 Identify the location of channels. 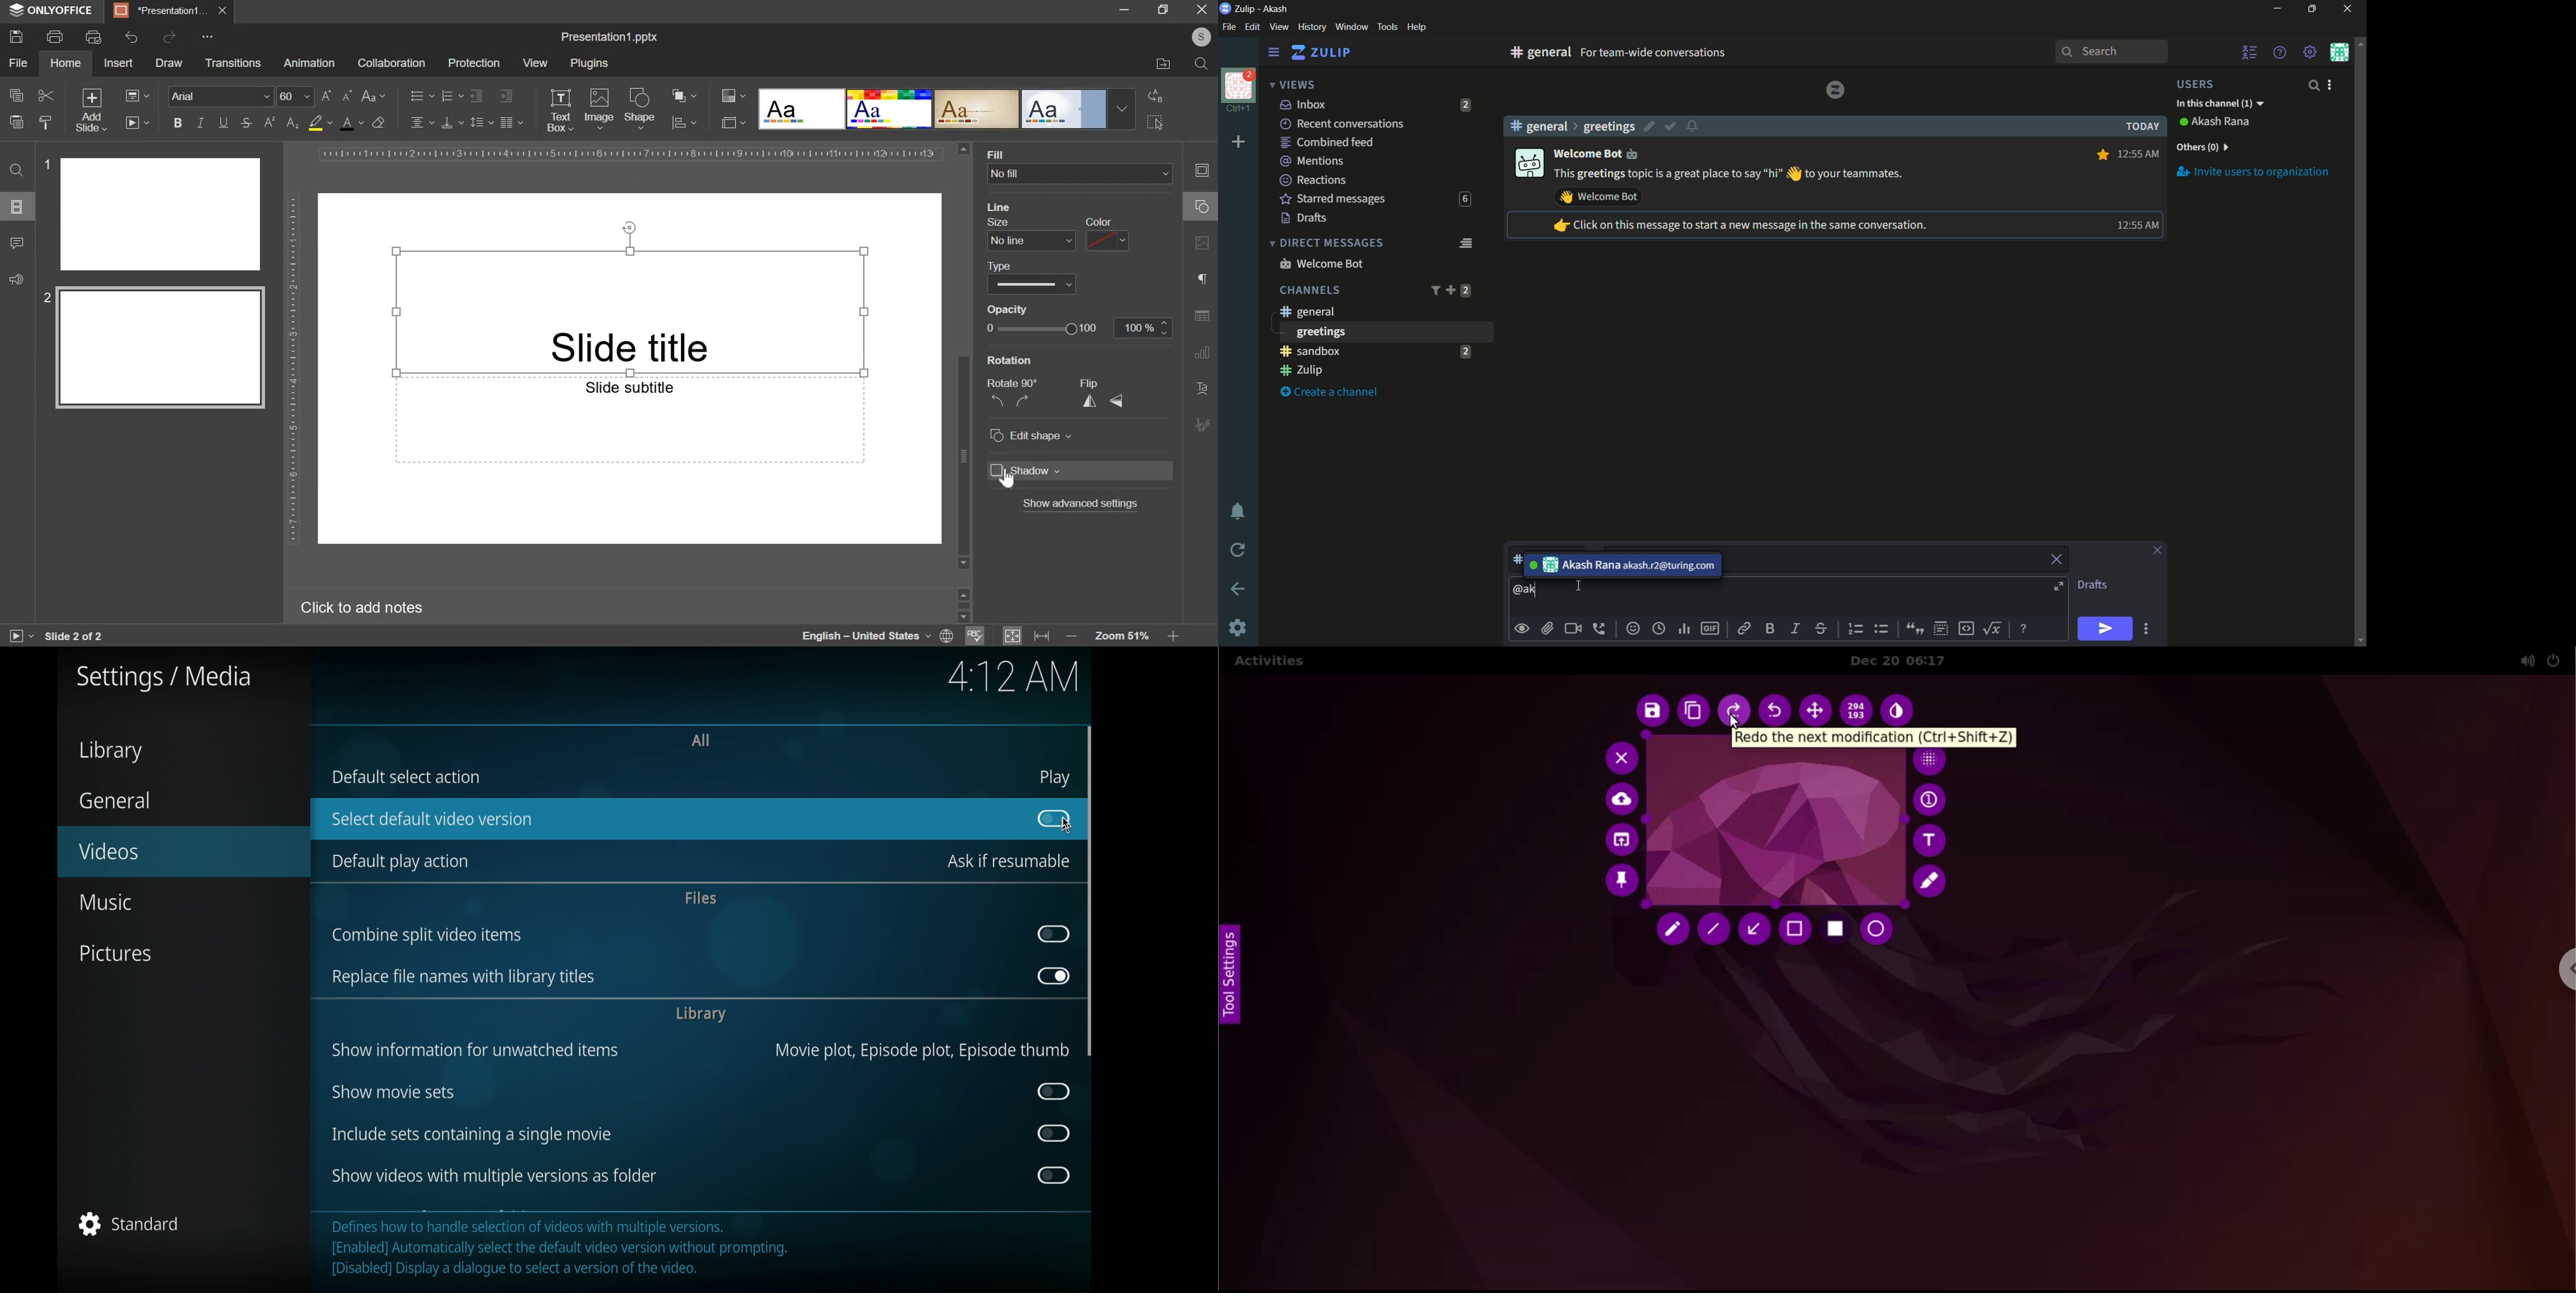
(1309, 290).